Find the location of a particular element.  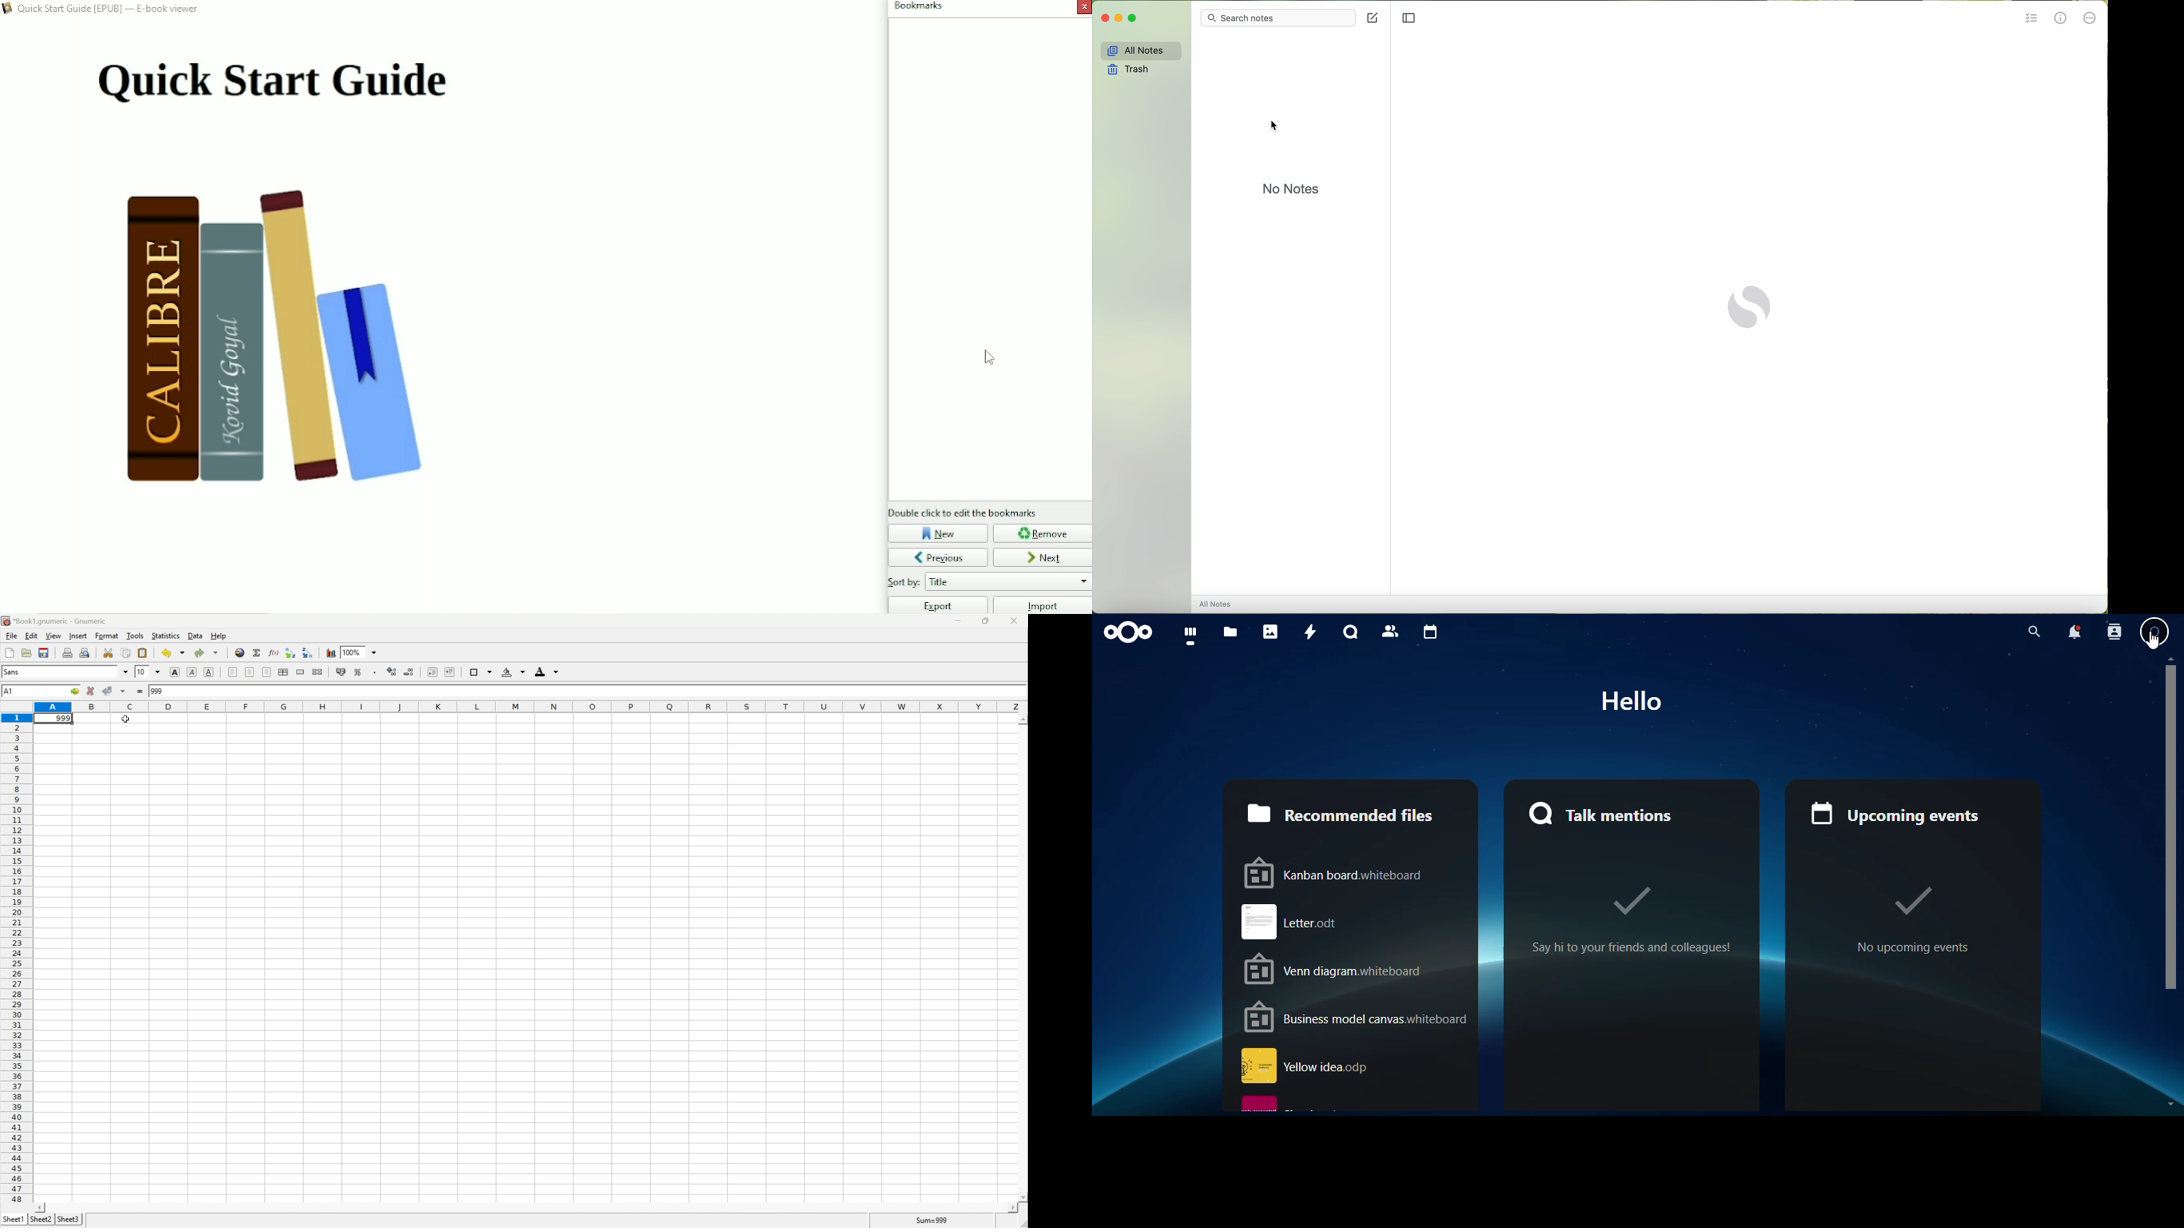

accept changes across selections is located at coordinates (115, 691).